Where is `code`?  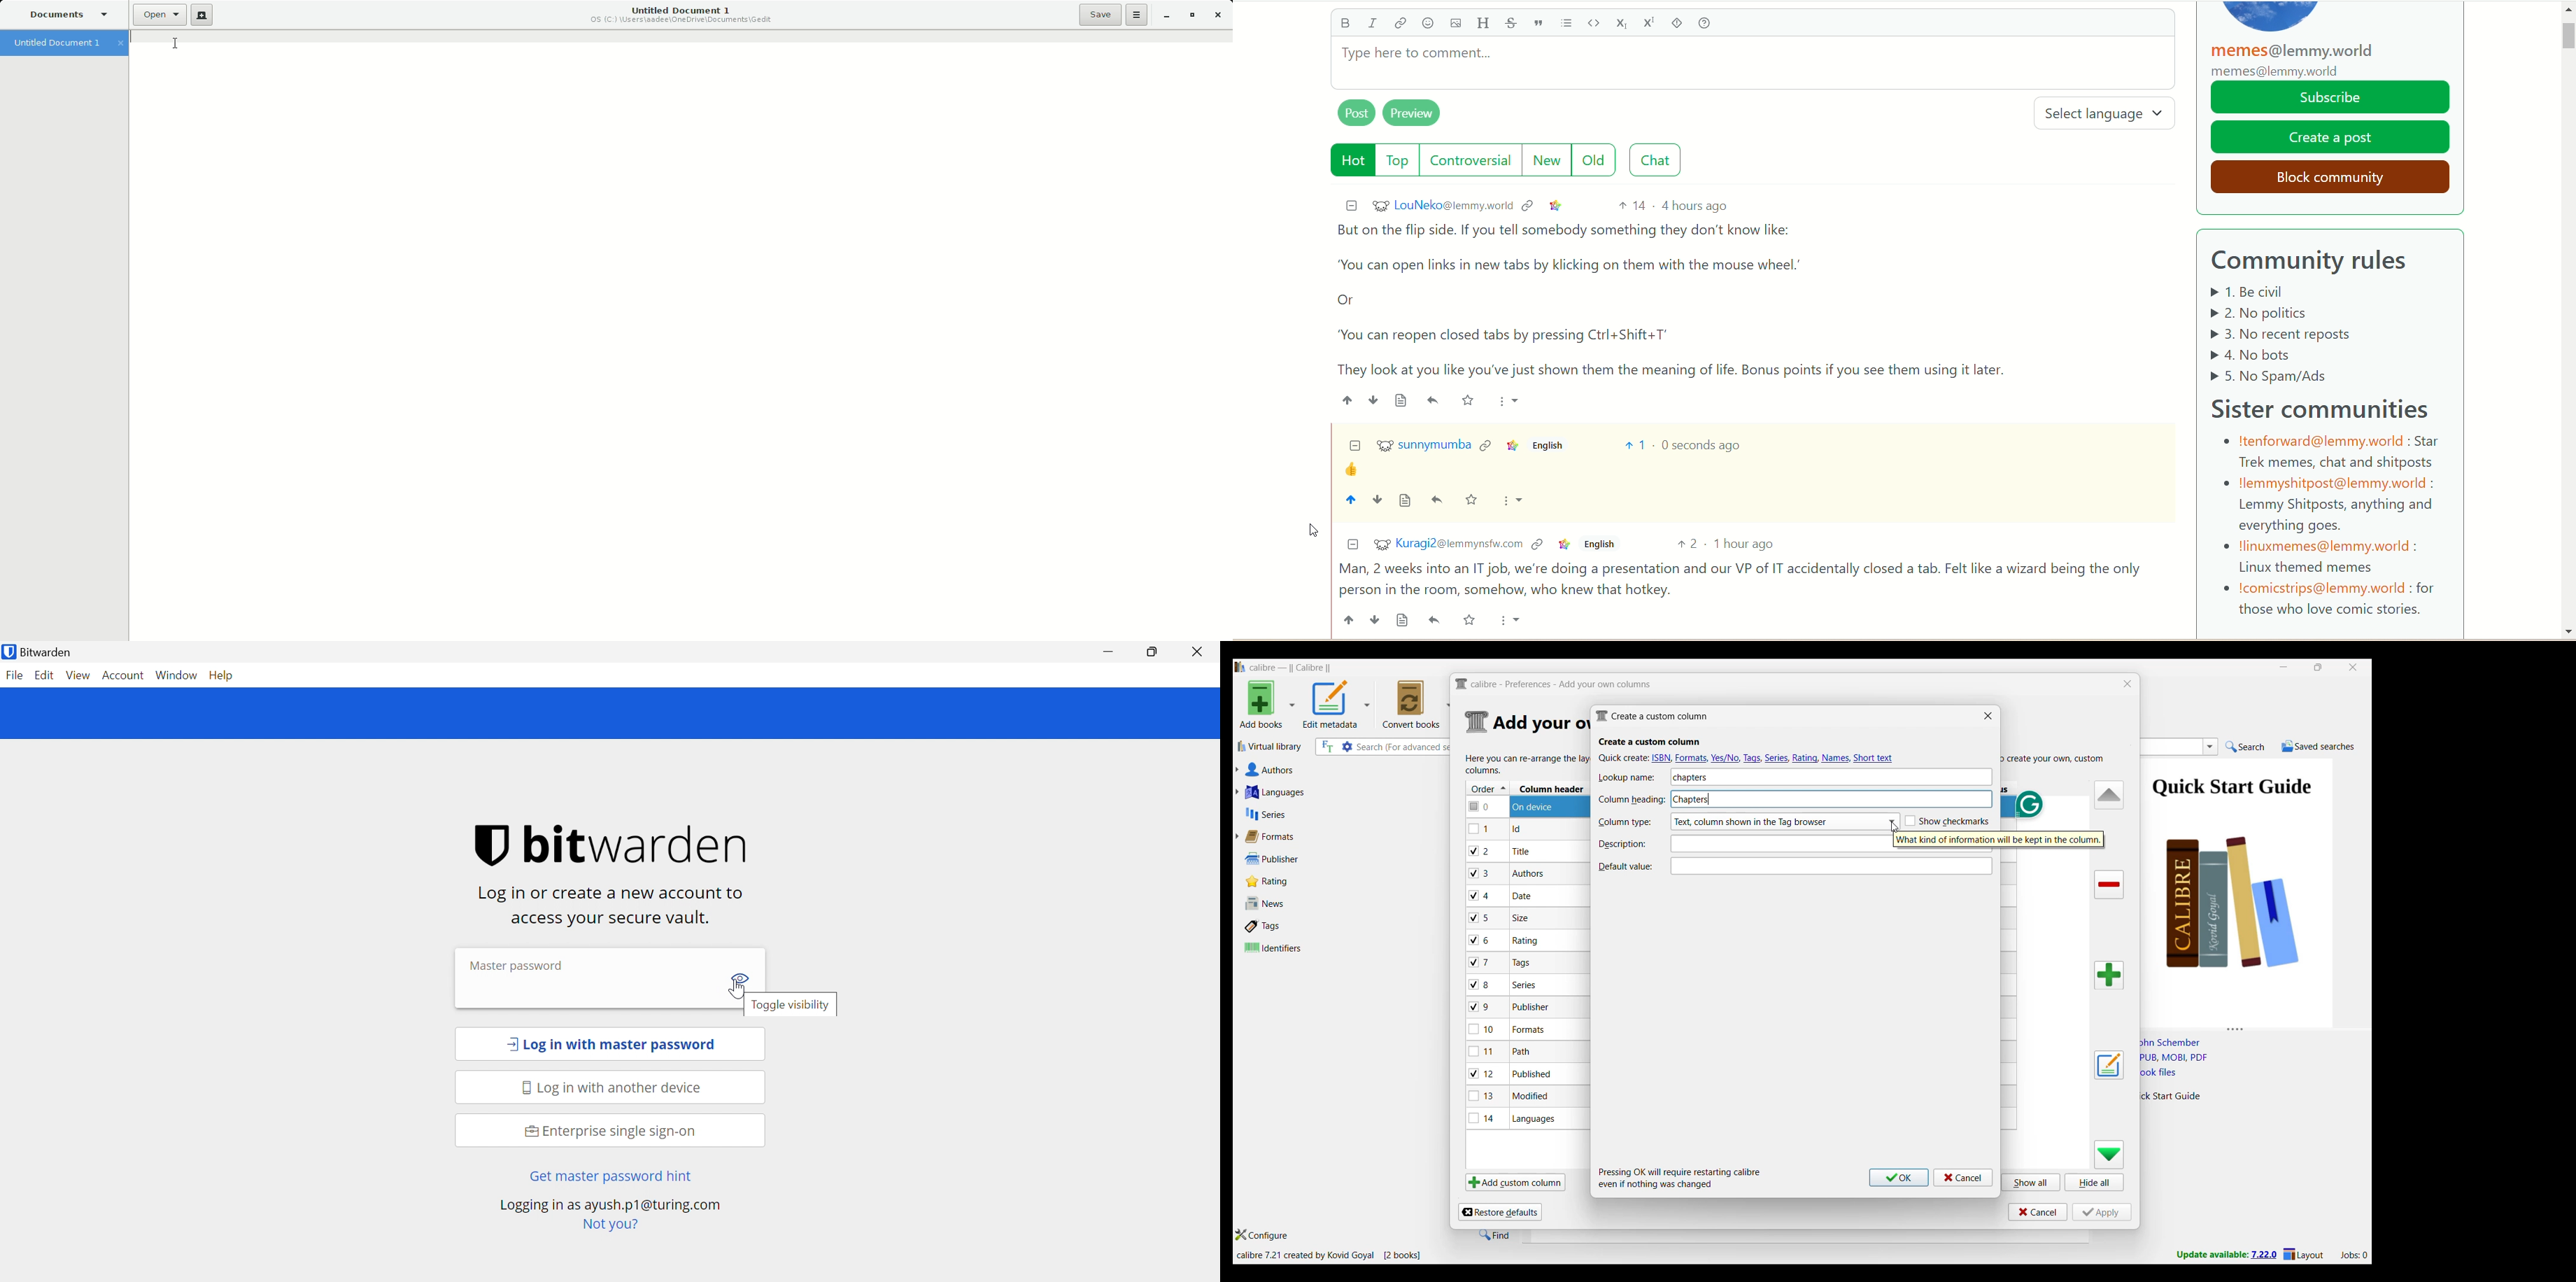 code is located at coordinates (1596, 22).